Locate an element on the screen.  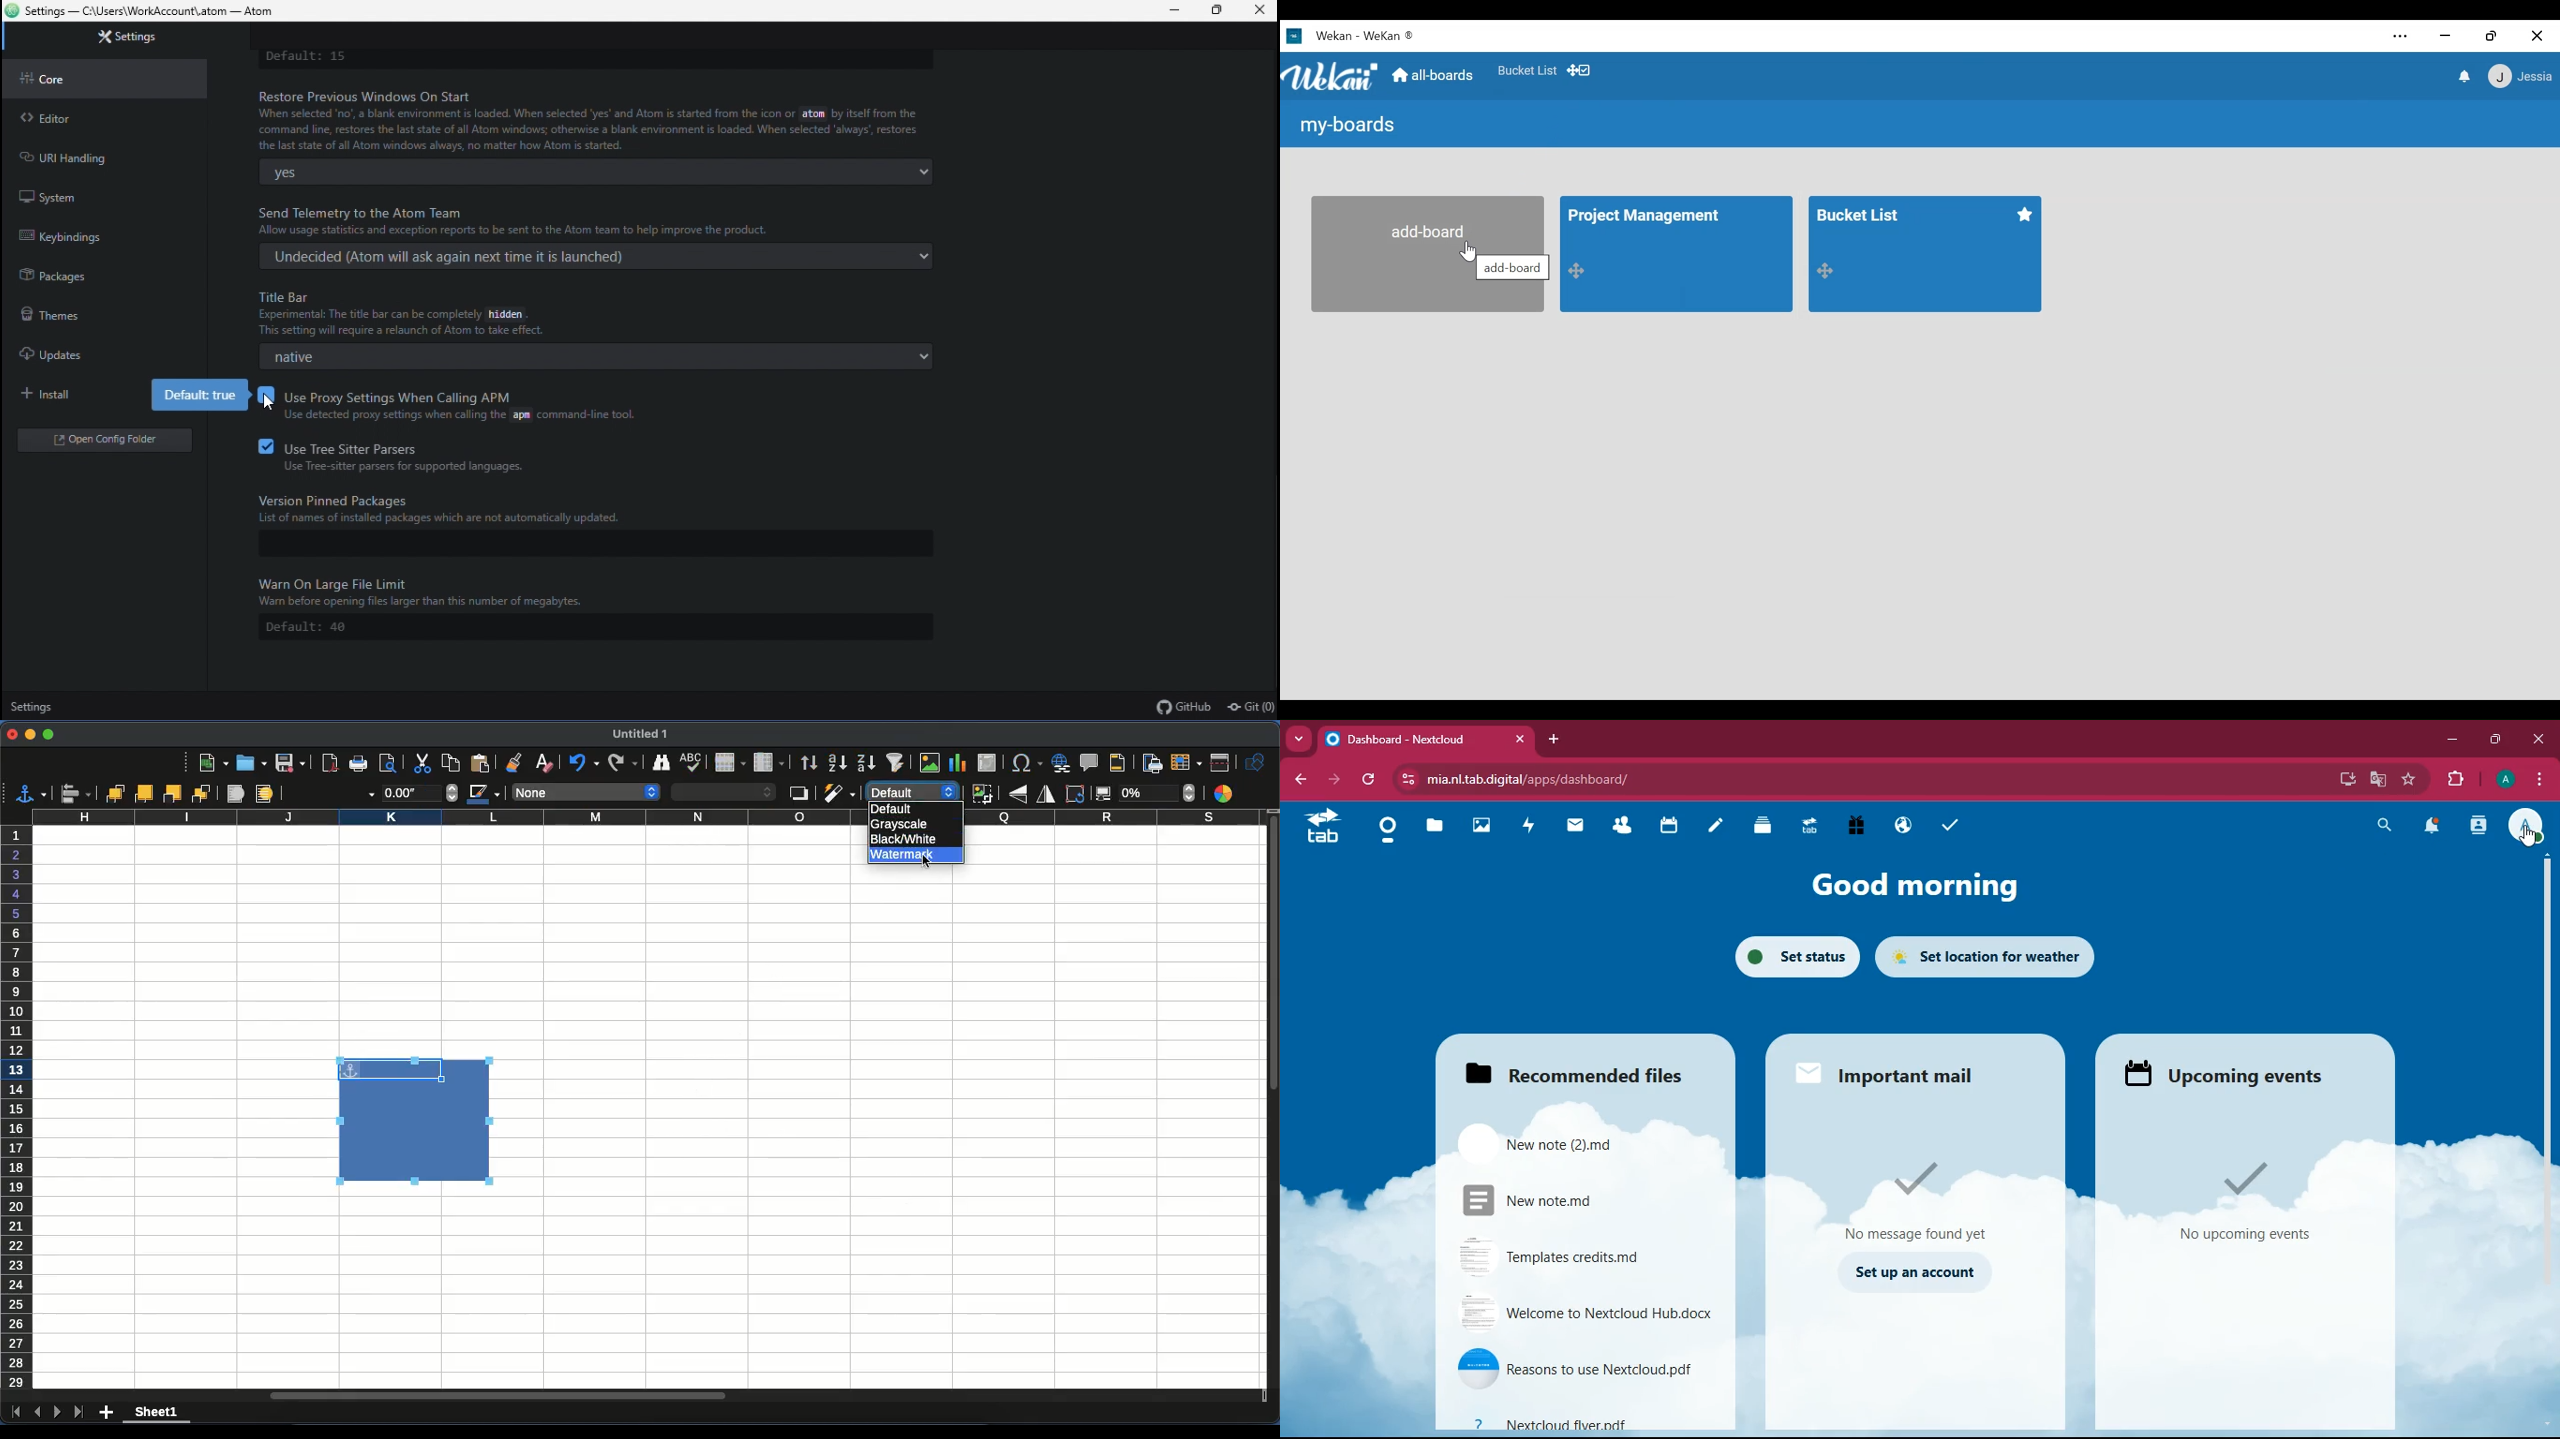
tasks is located at coordinates (1944, 825).